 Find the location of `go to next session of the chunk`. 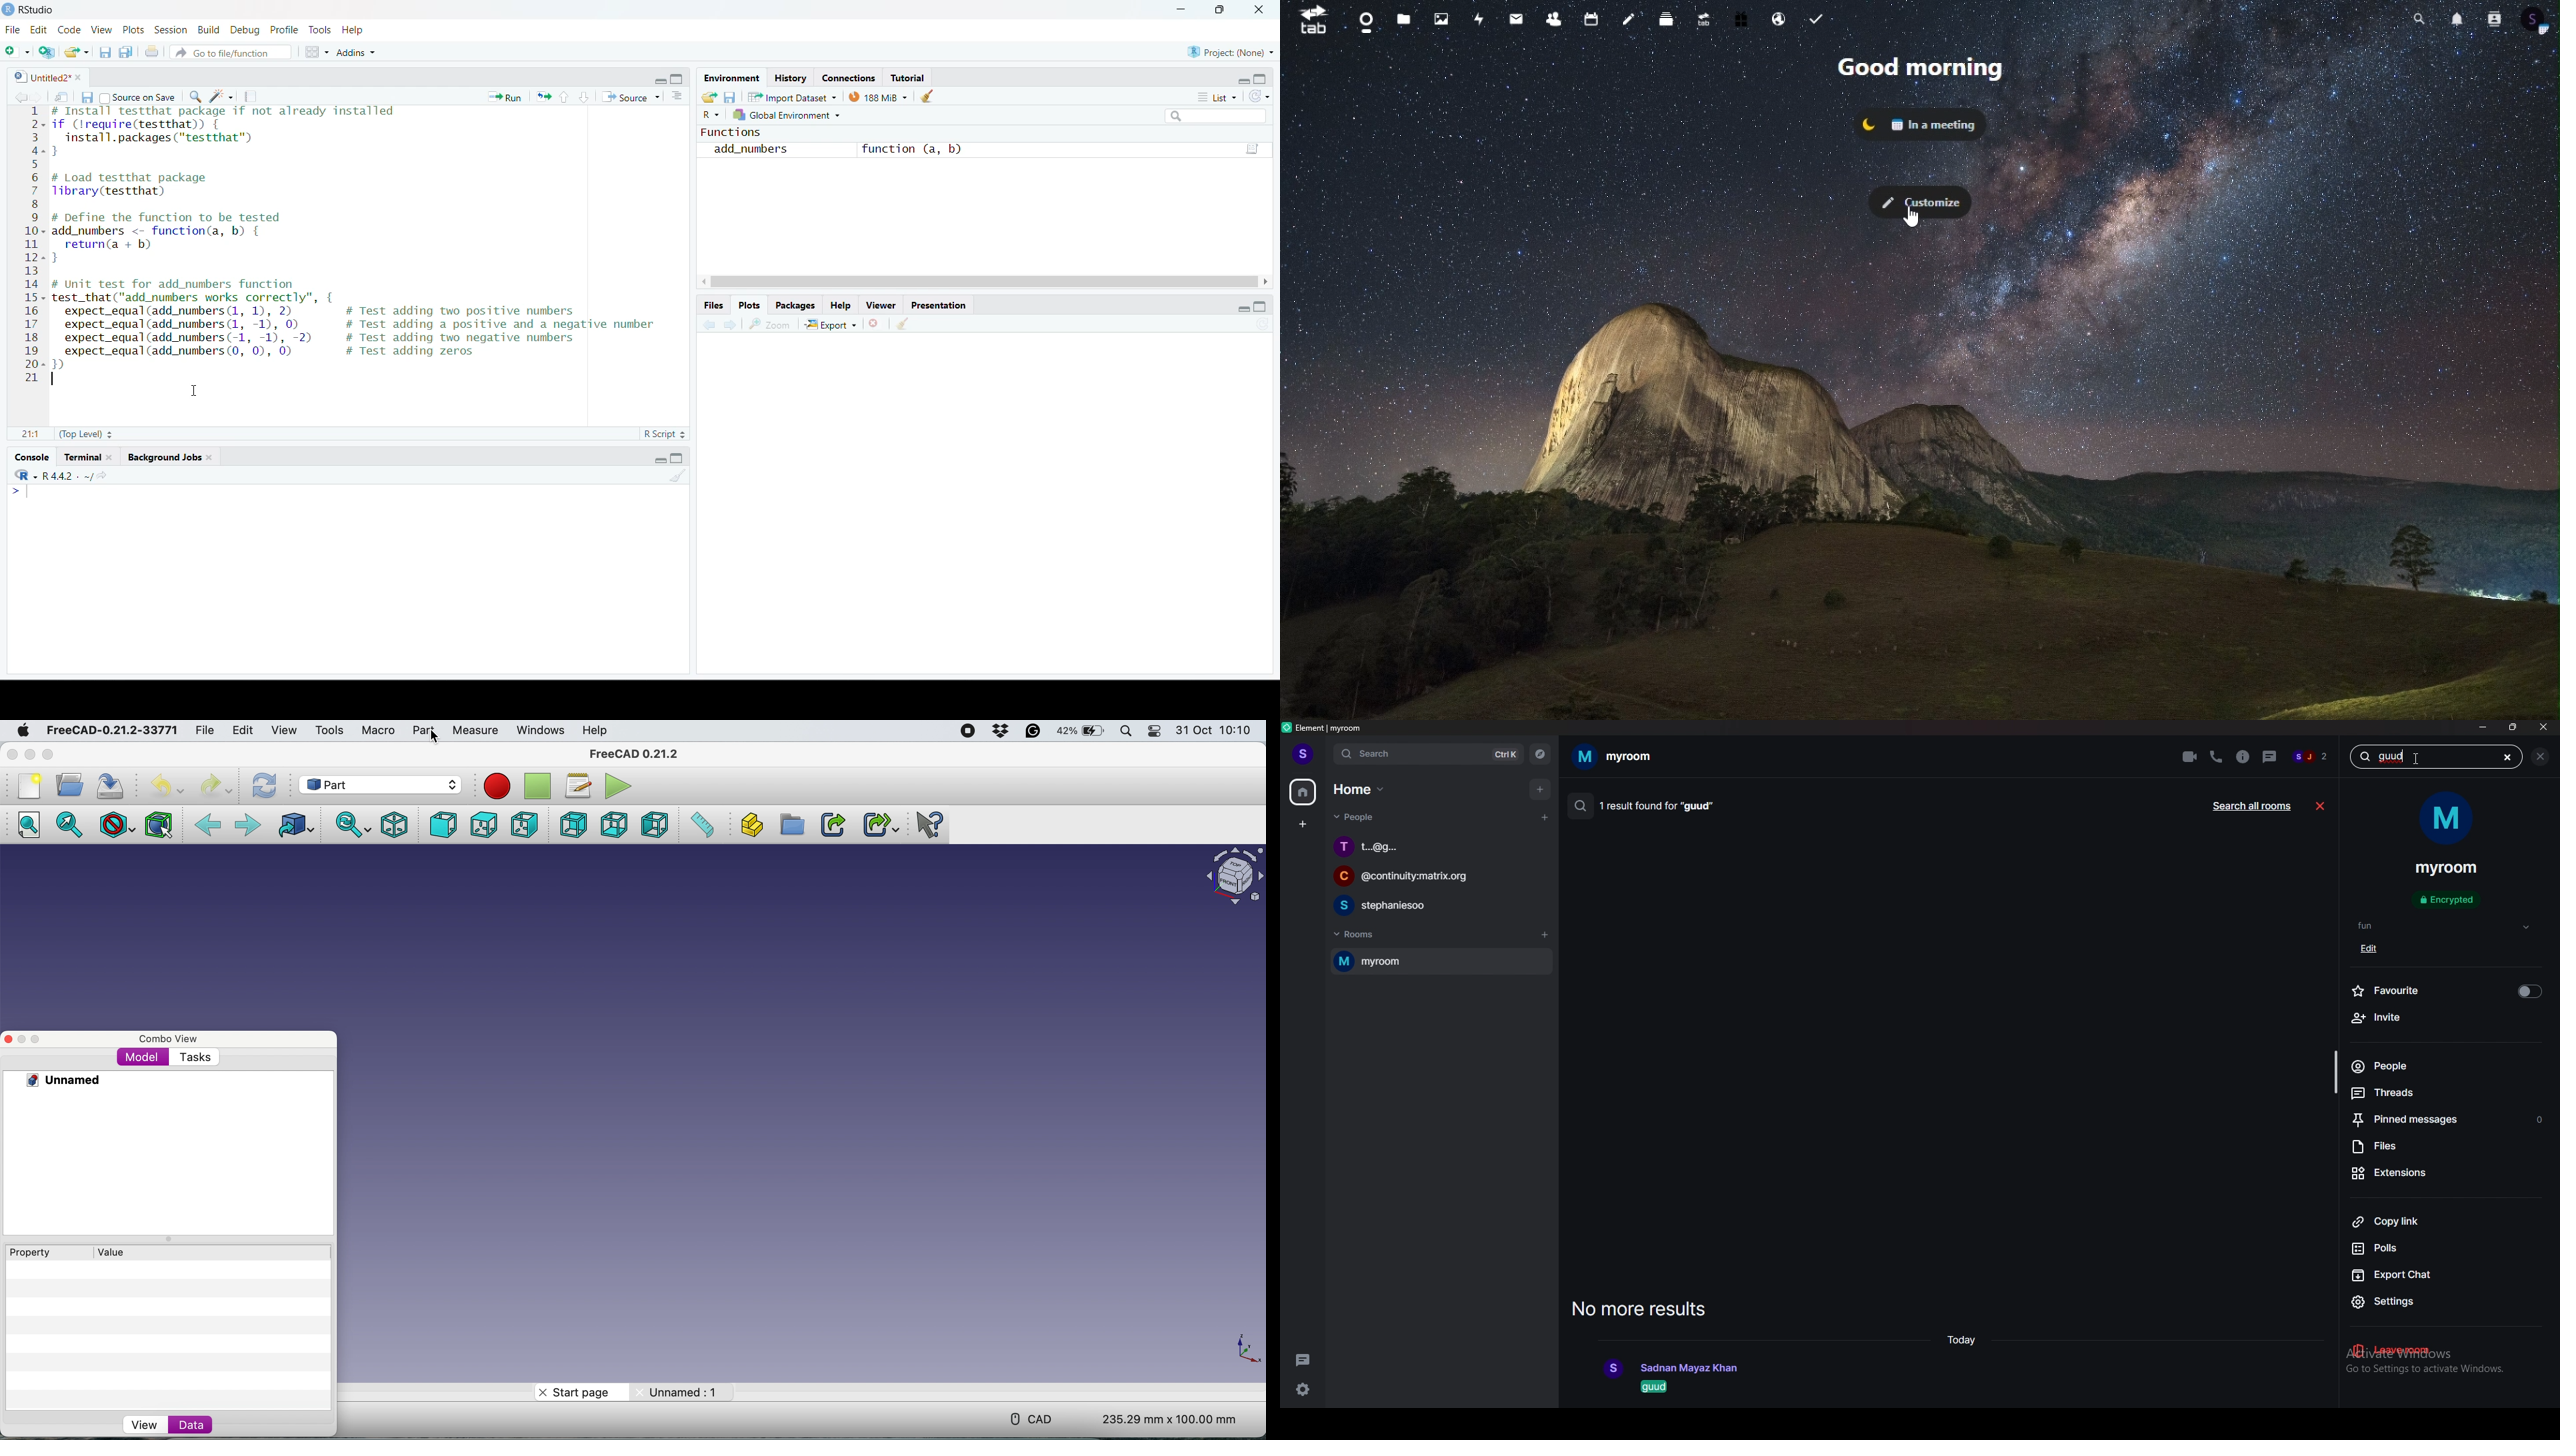

go to next session of the chunk is located at coordinates (585, 97).